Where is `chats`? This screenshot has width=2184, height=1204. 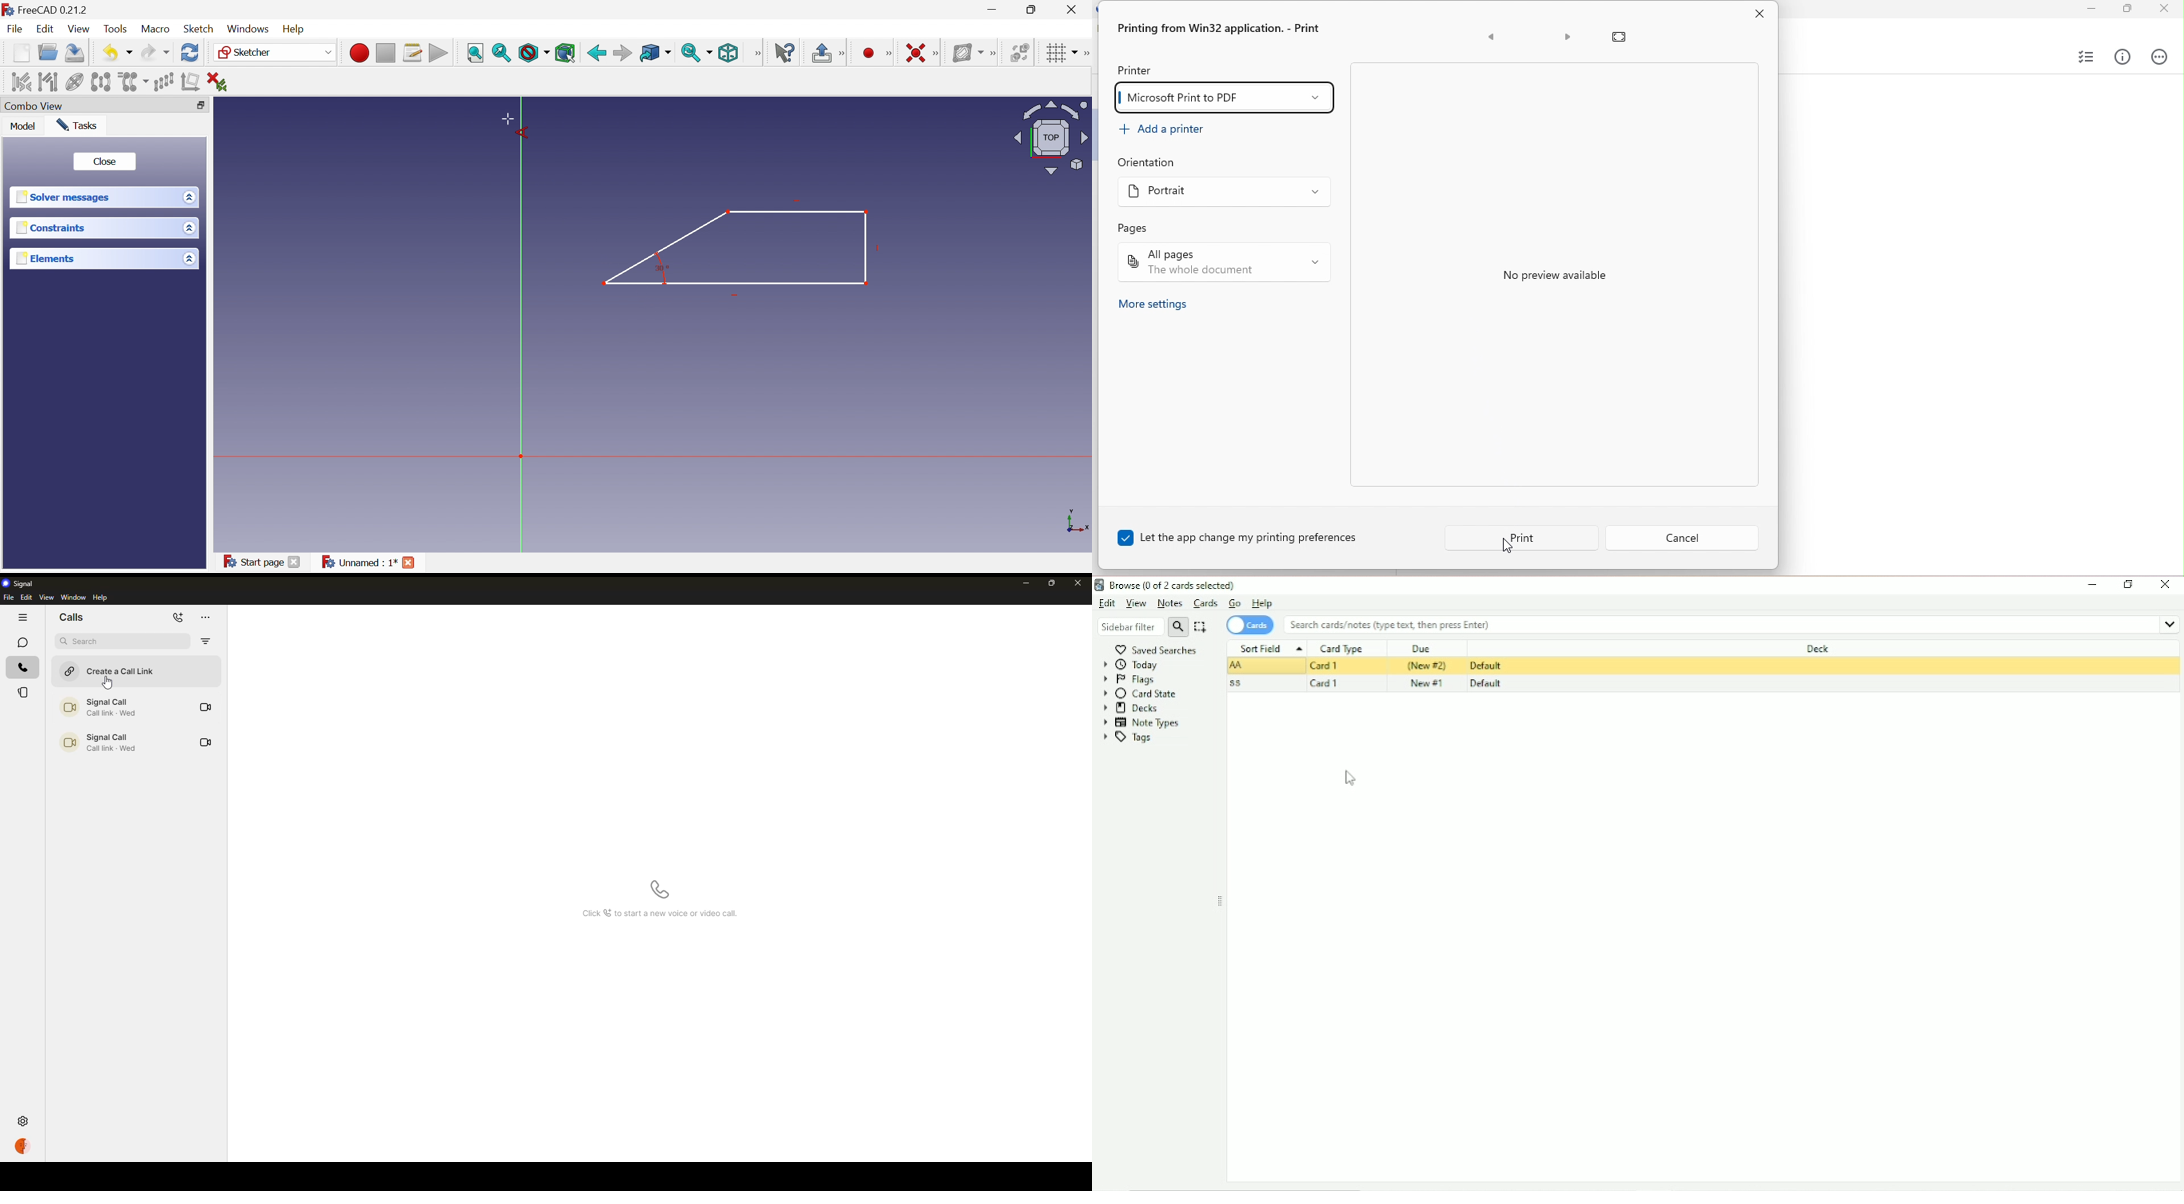 chats is located at coordinates (23, 642).